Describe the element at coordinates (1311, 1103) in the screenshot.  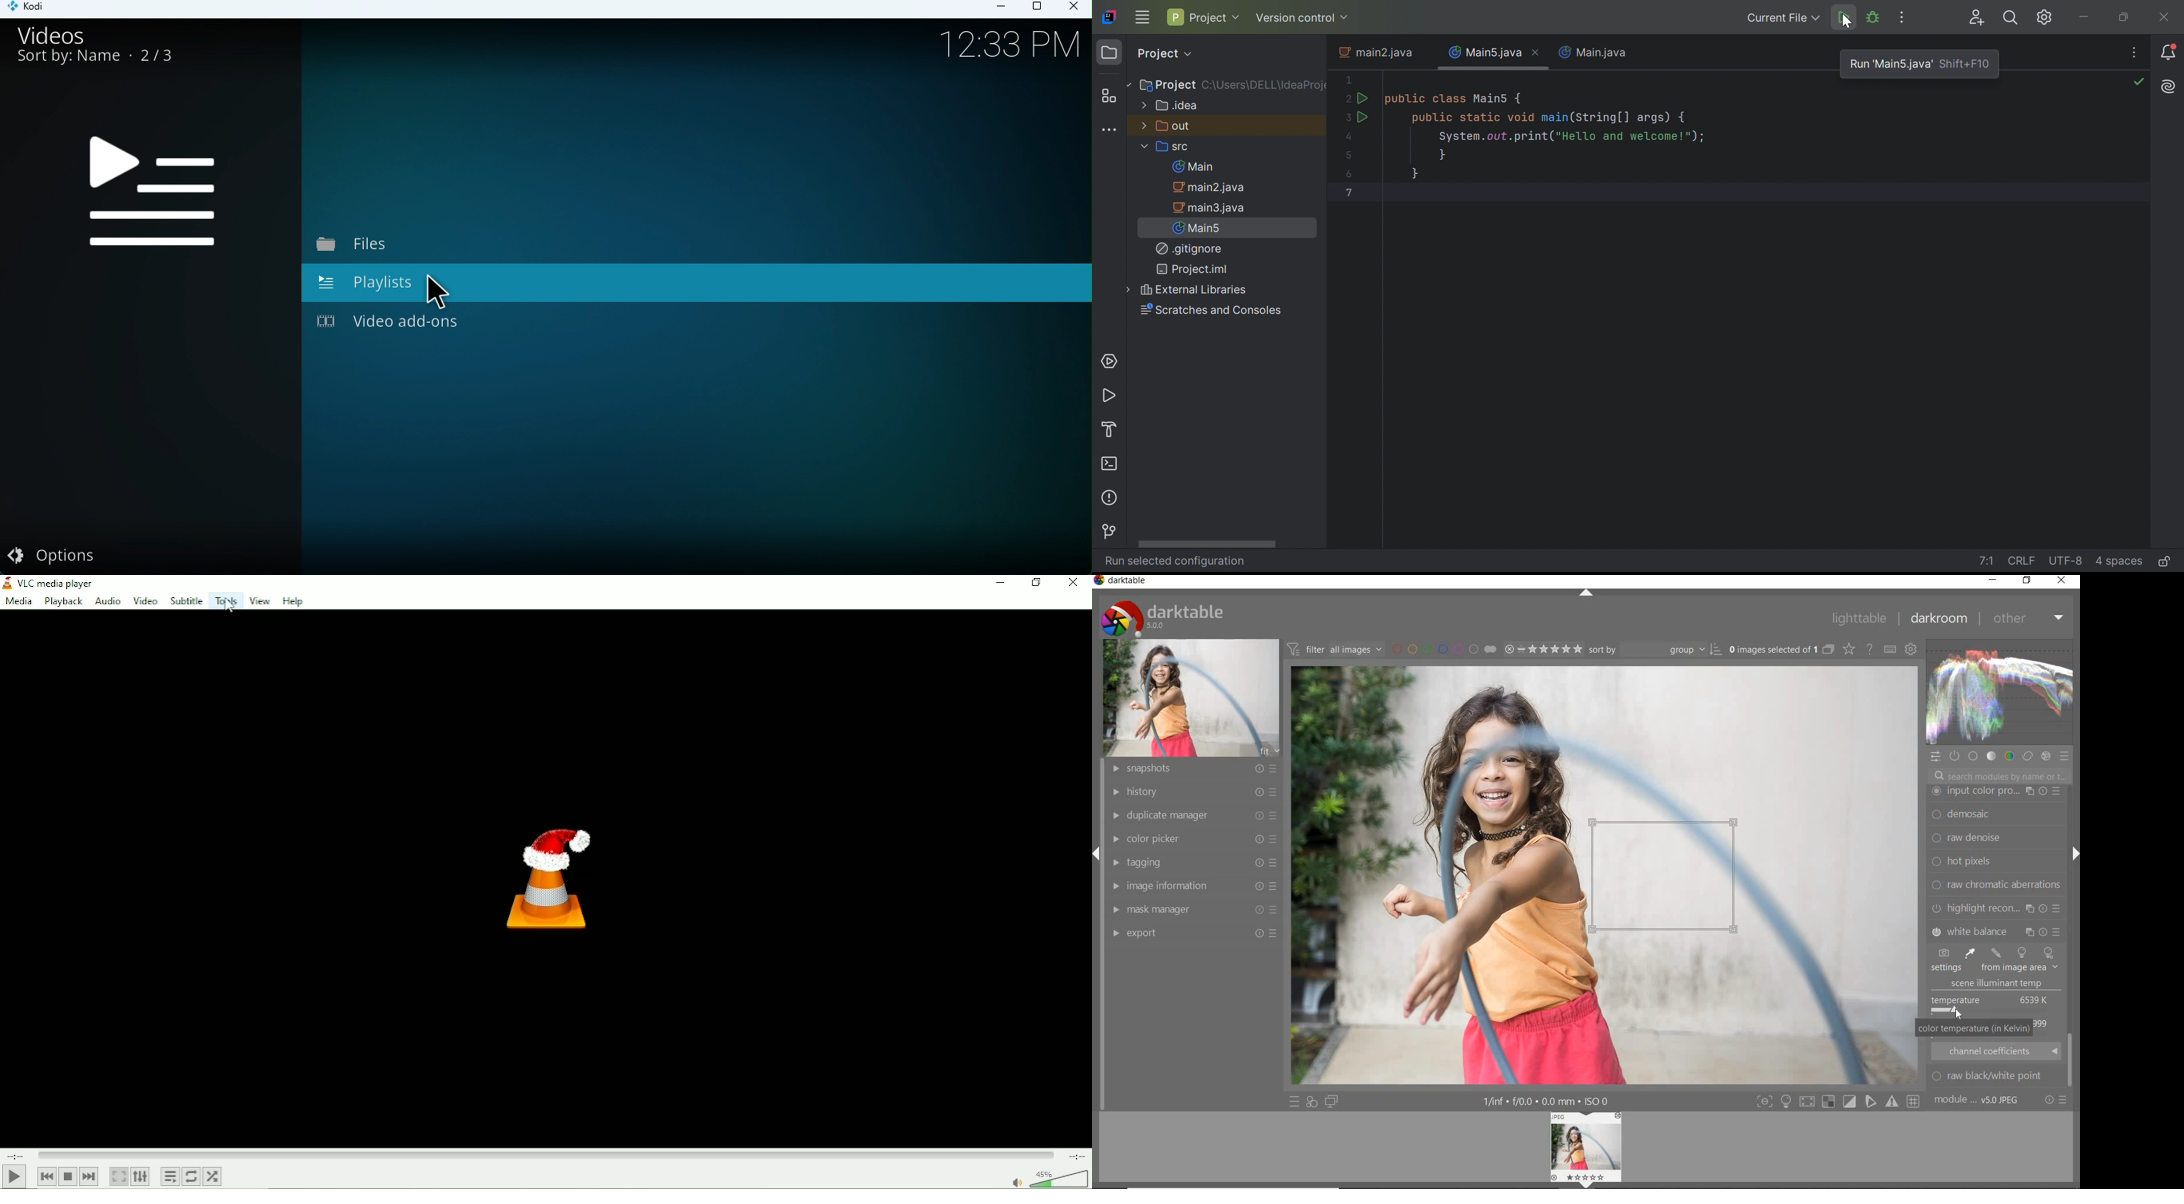
I see `quick access for applying any of your styles` at that location.